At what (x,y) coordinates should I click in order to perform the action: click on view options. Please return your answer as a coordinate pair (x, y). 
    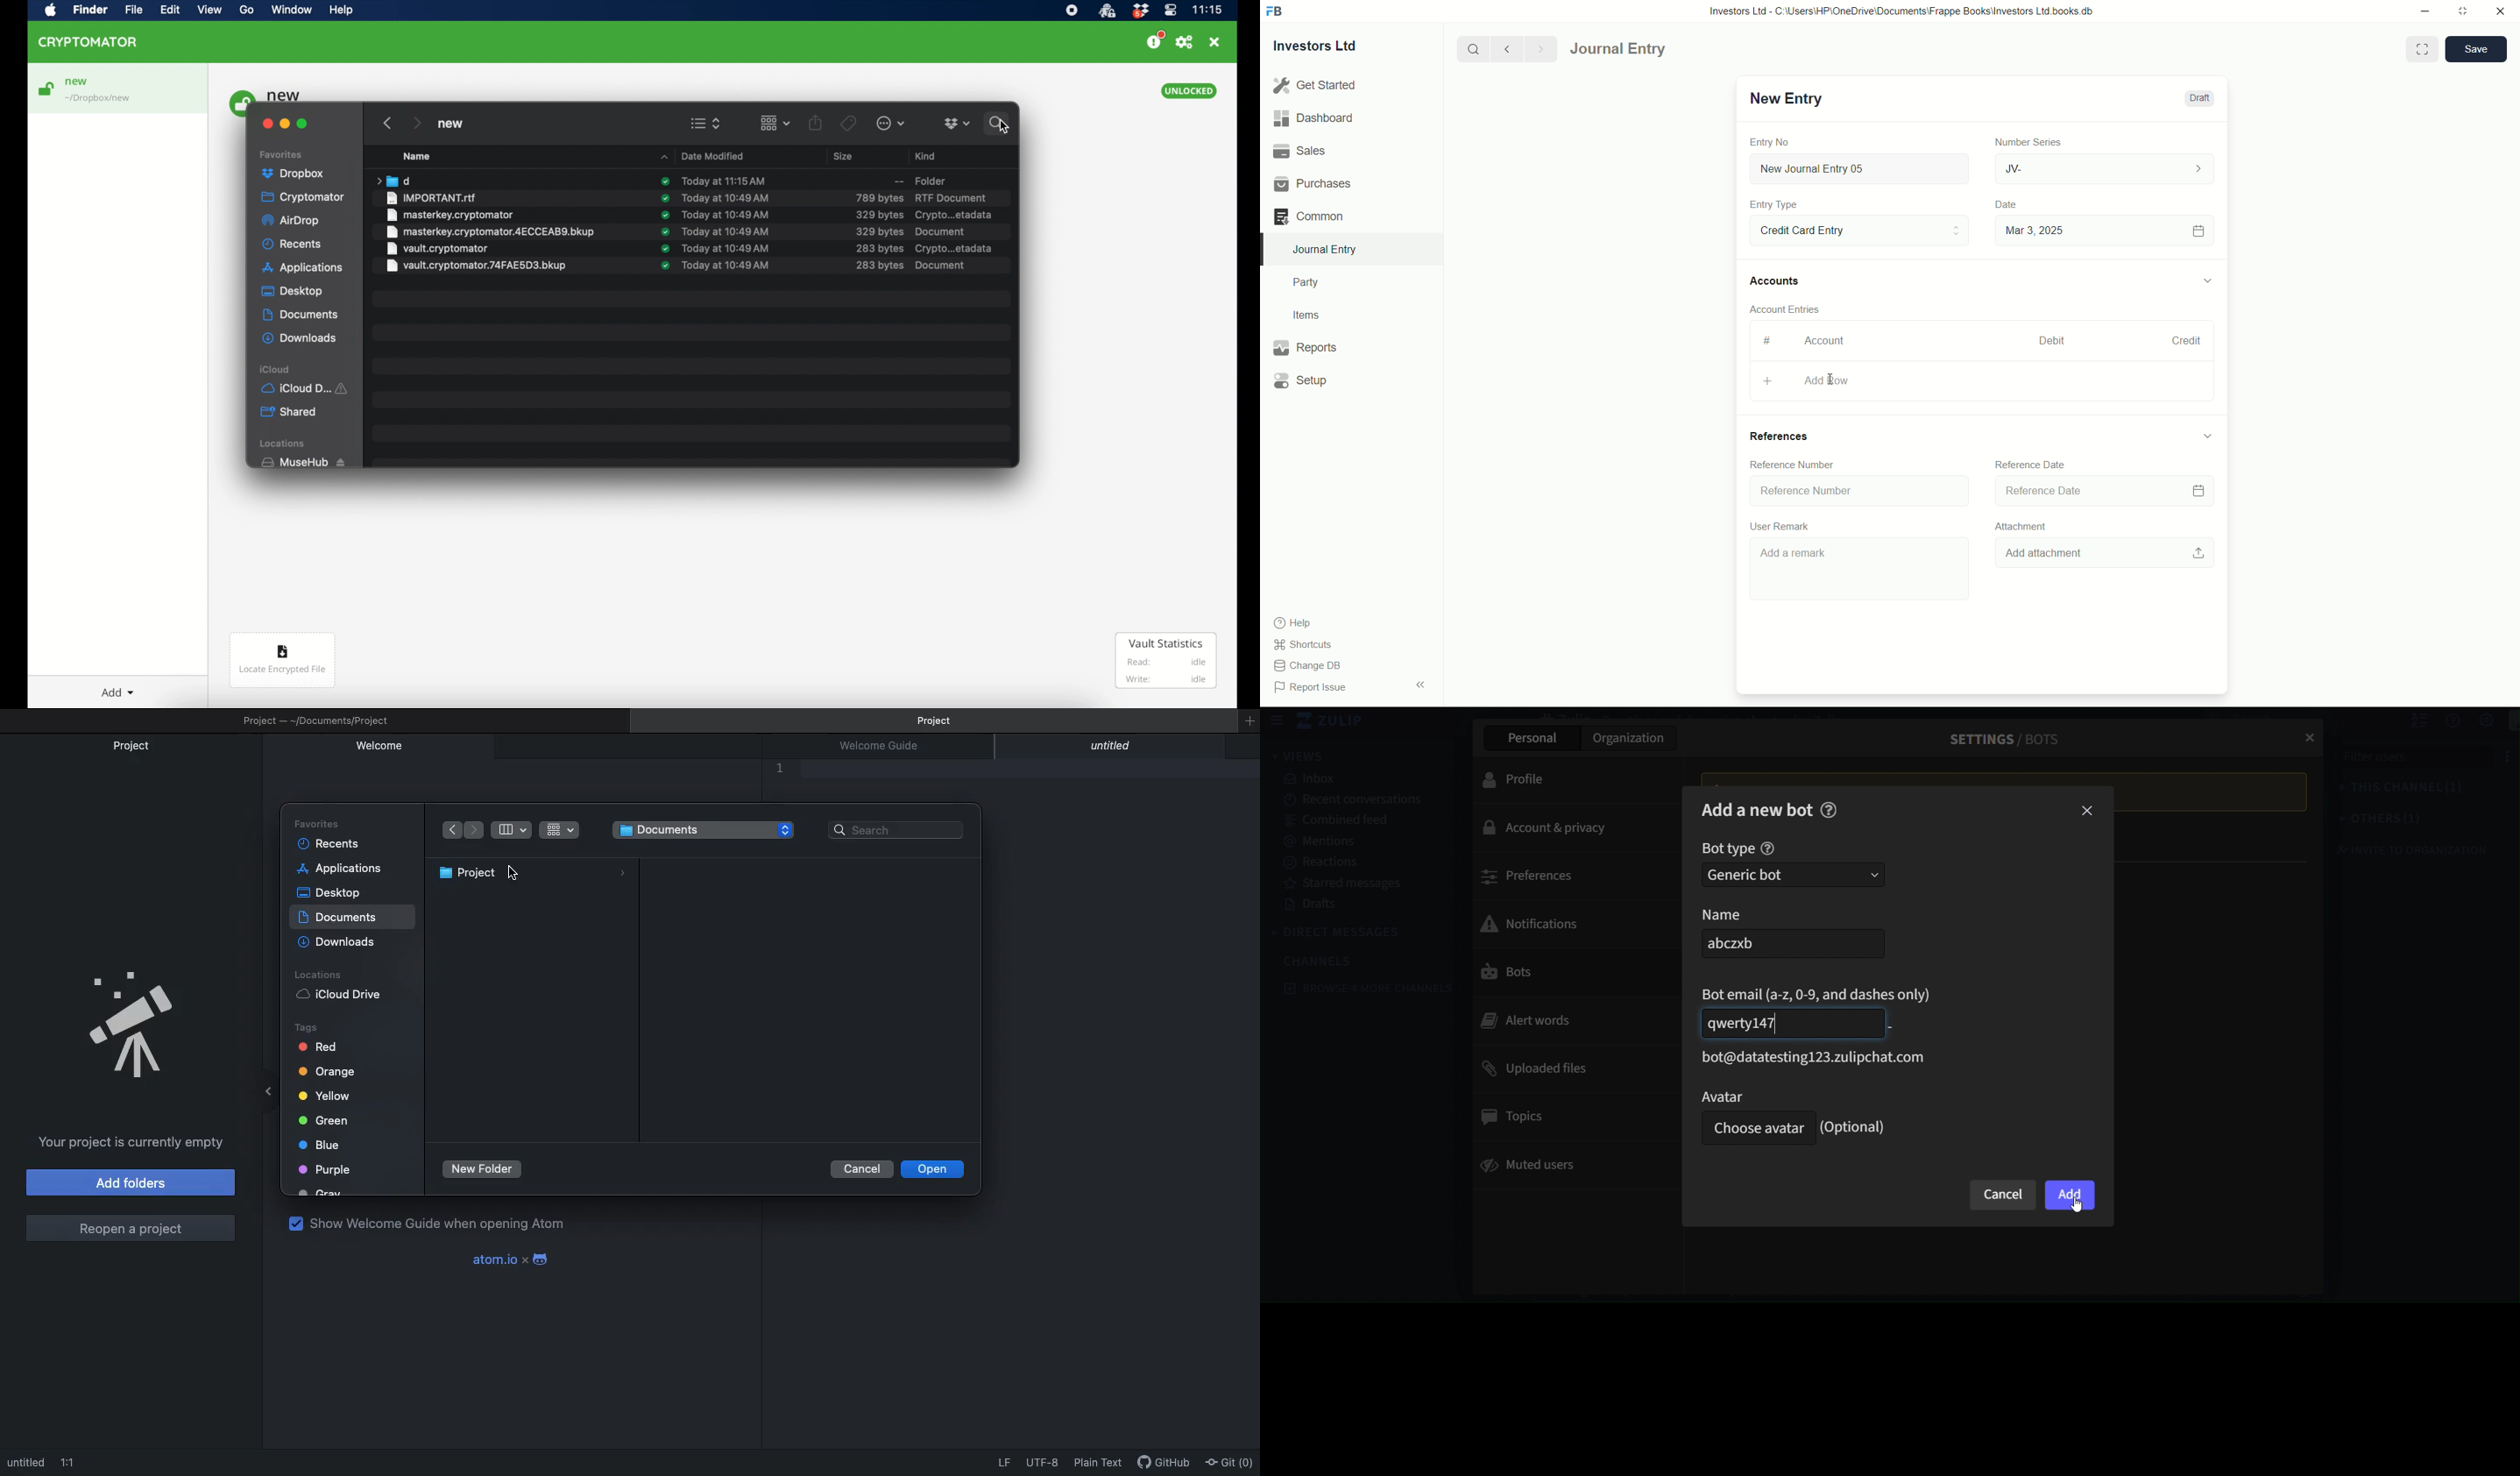
    Looking at the image, I should click on (706, 123).